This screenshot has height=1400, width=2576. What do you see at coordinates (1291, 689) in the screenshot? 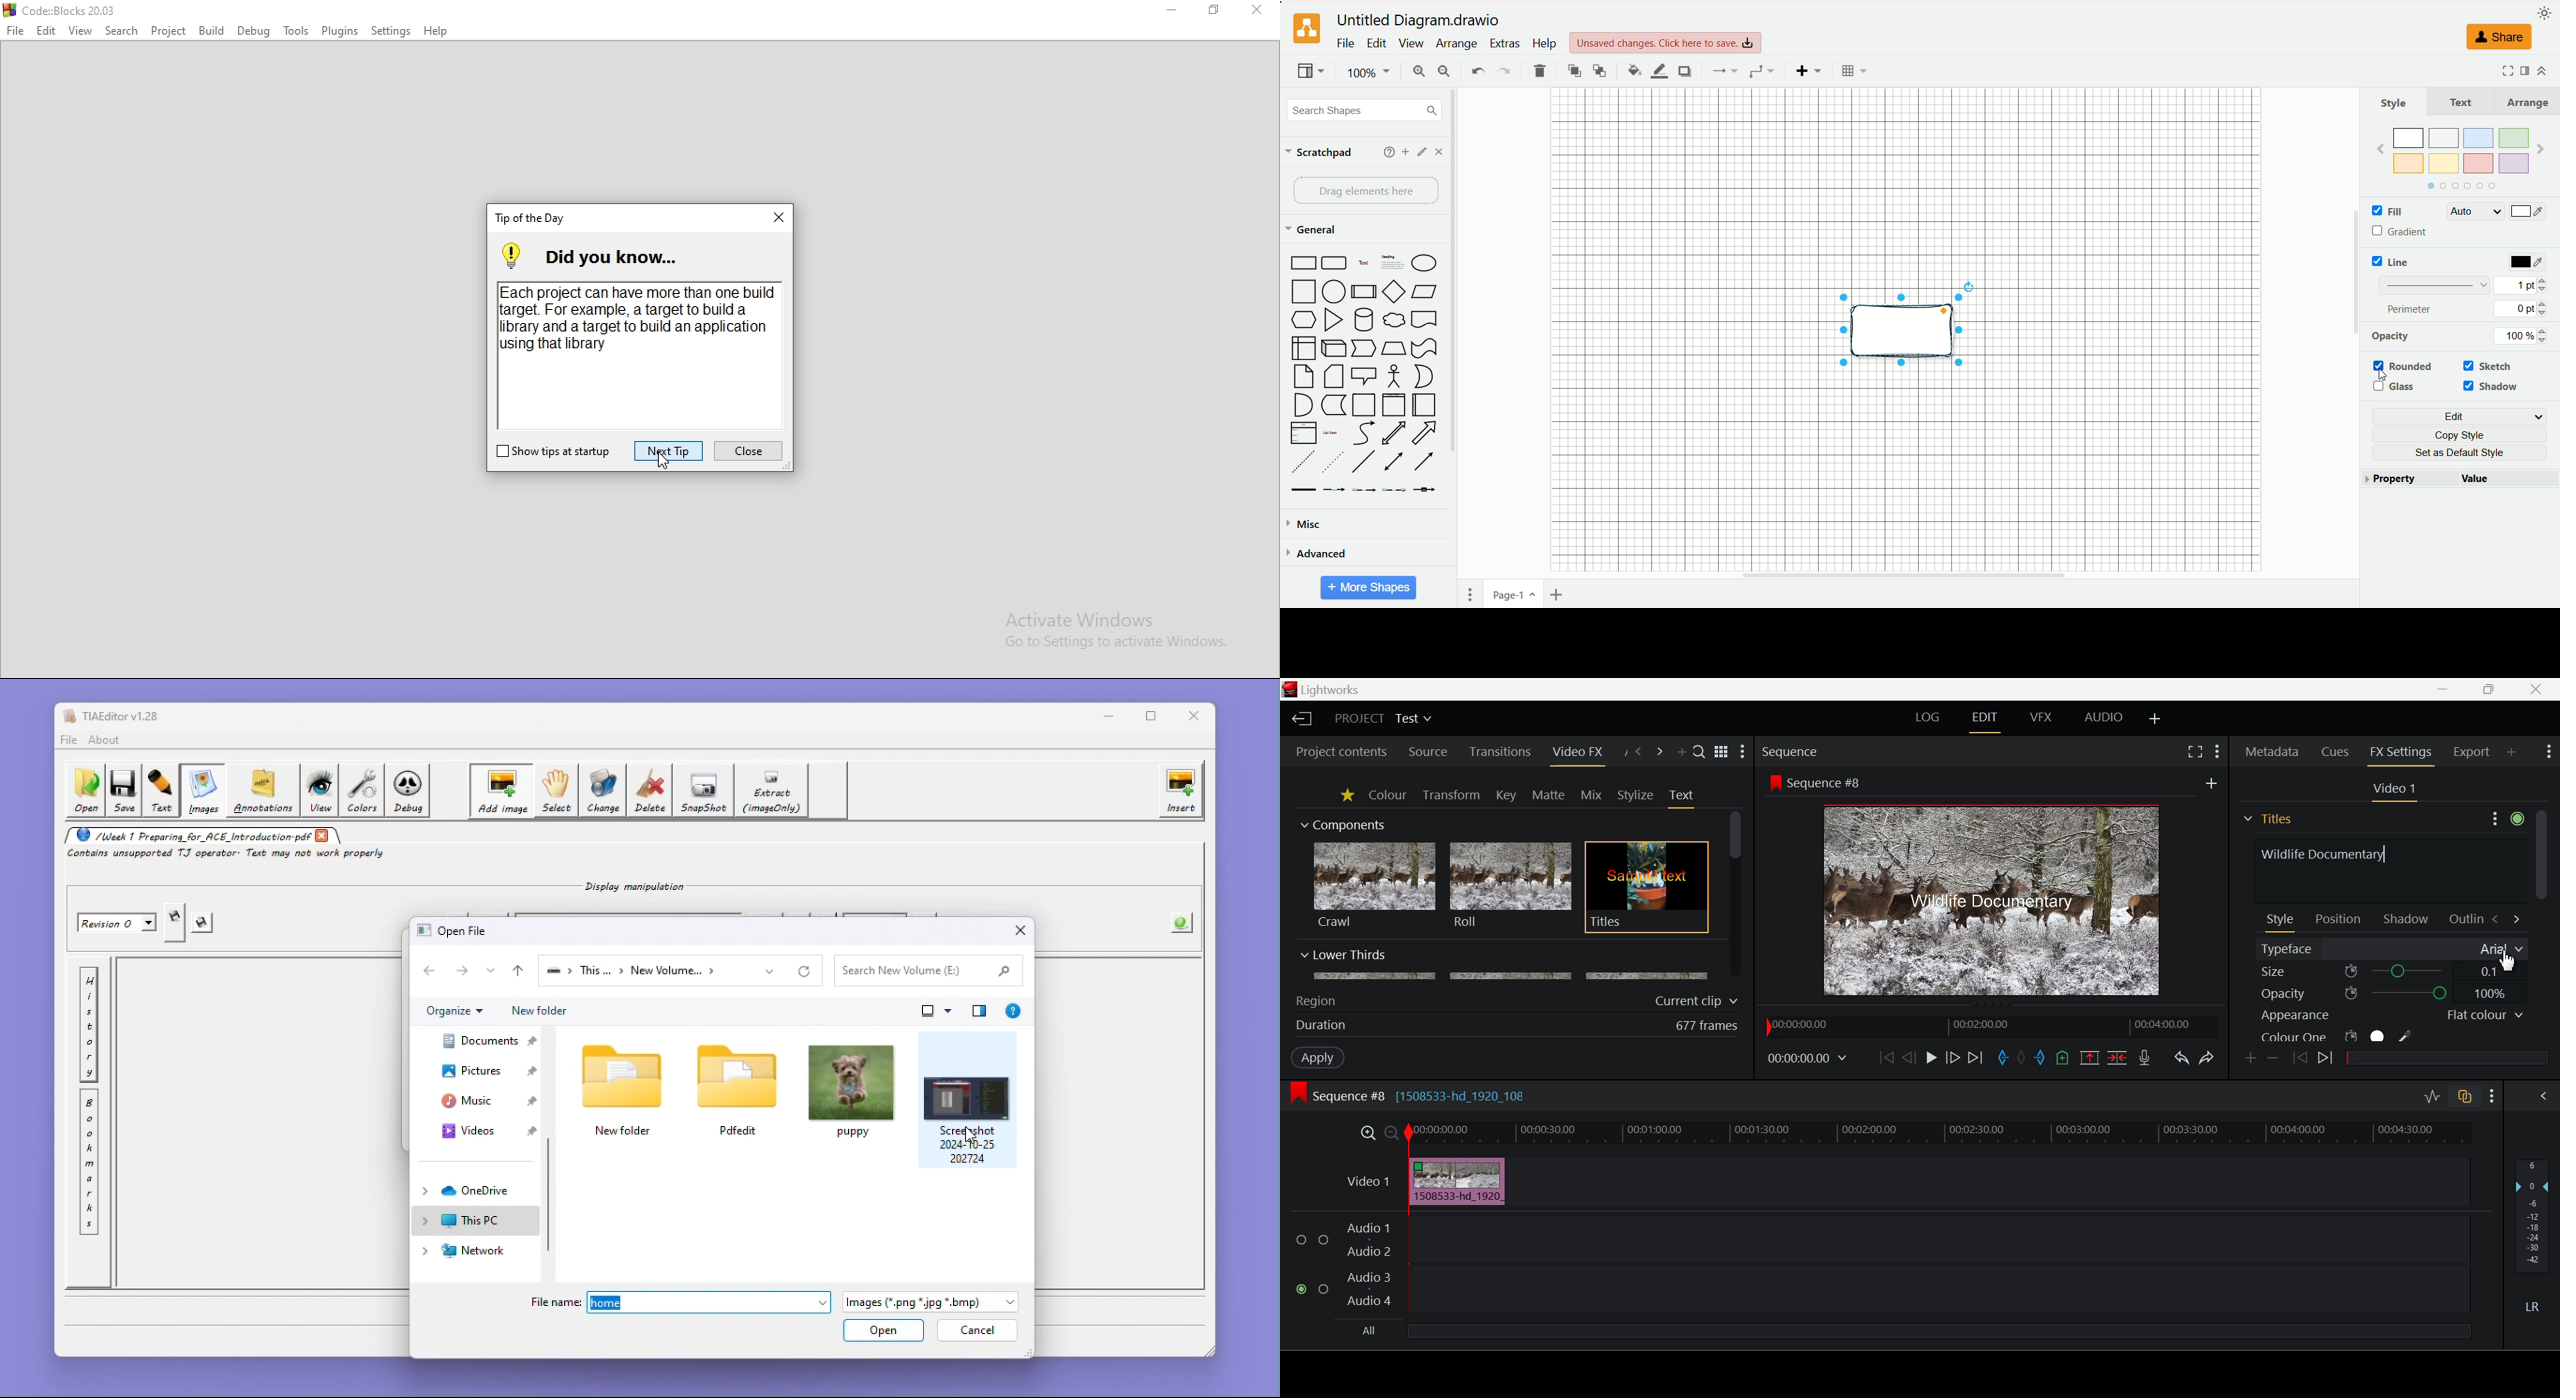
I see `logo` at bounding box center [1291, 689].